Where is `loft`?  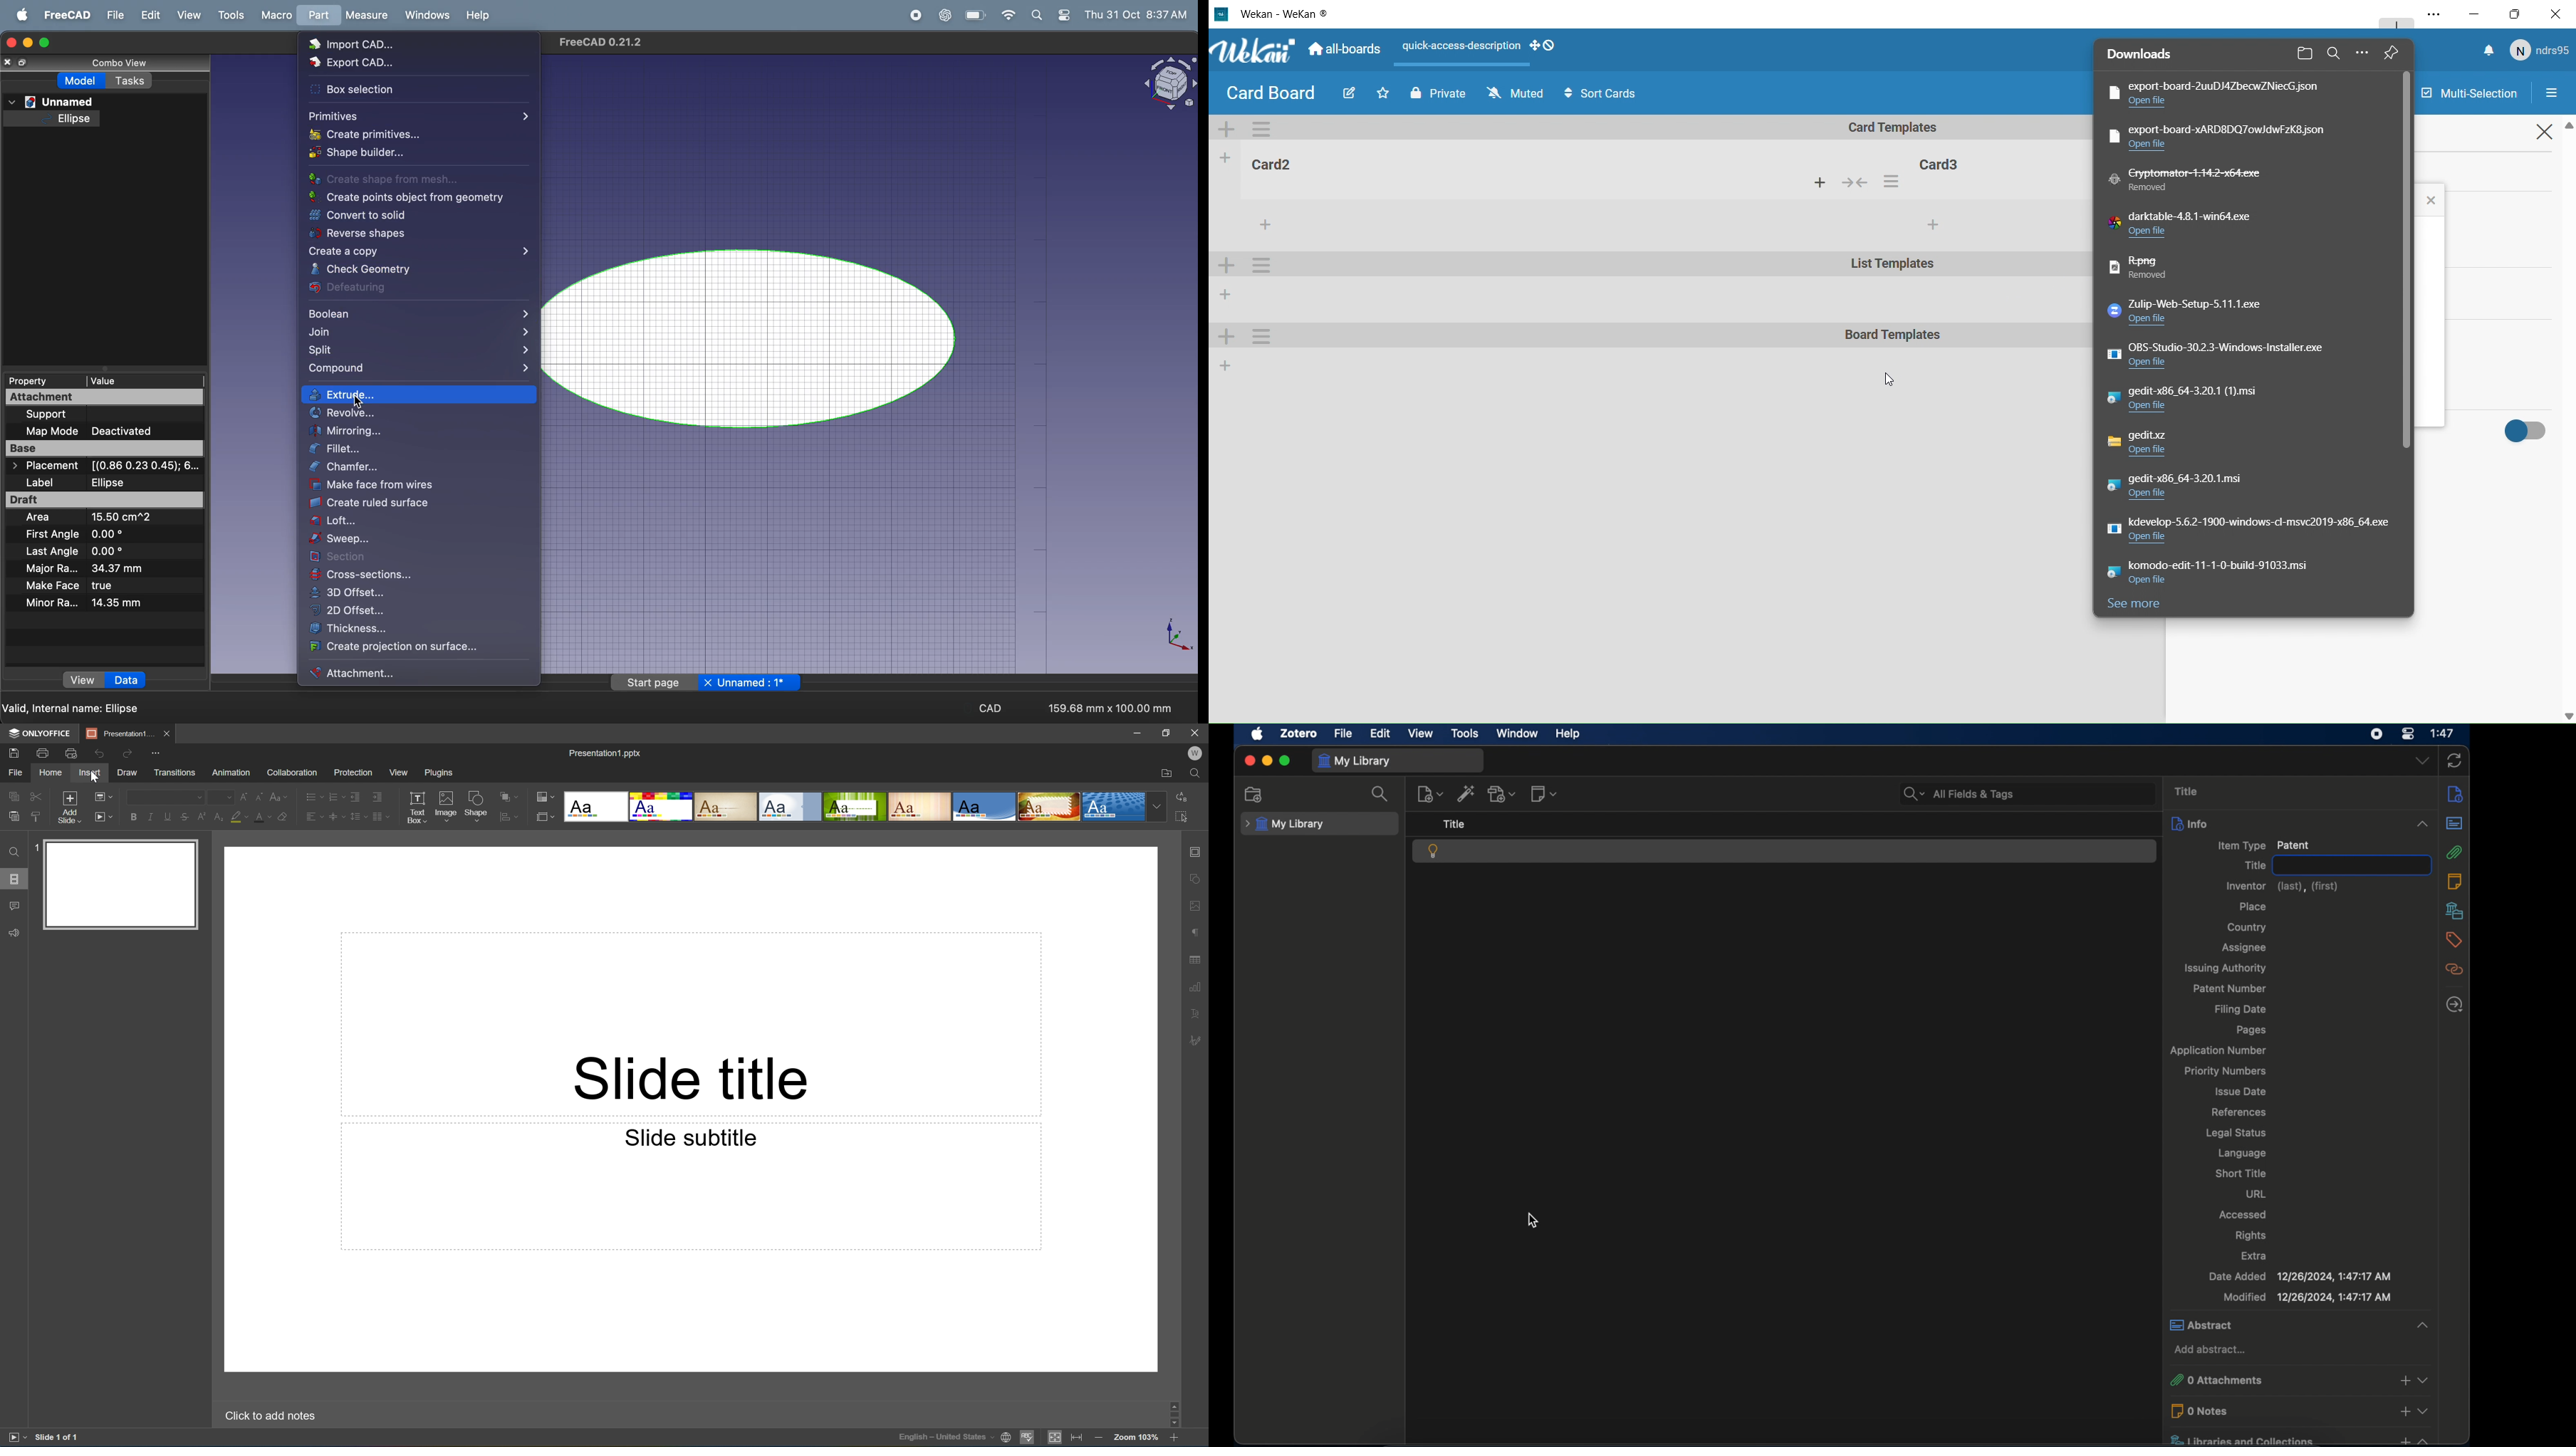 loft is located at coordinates (399, 521).